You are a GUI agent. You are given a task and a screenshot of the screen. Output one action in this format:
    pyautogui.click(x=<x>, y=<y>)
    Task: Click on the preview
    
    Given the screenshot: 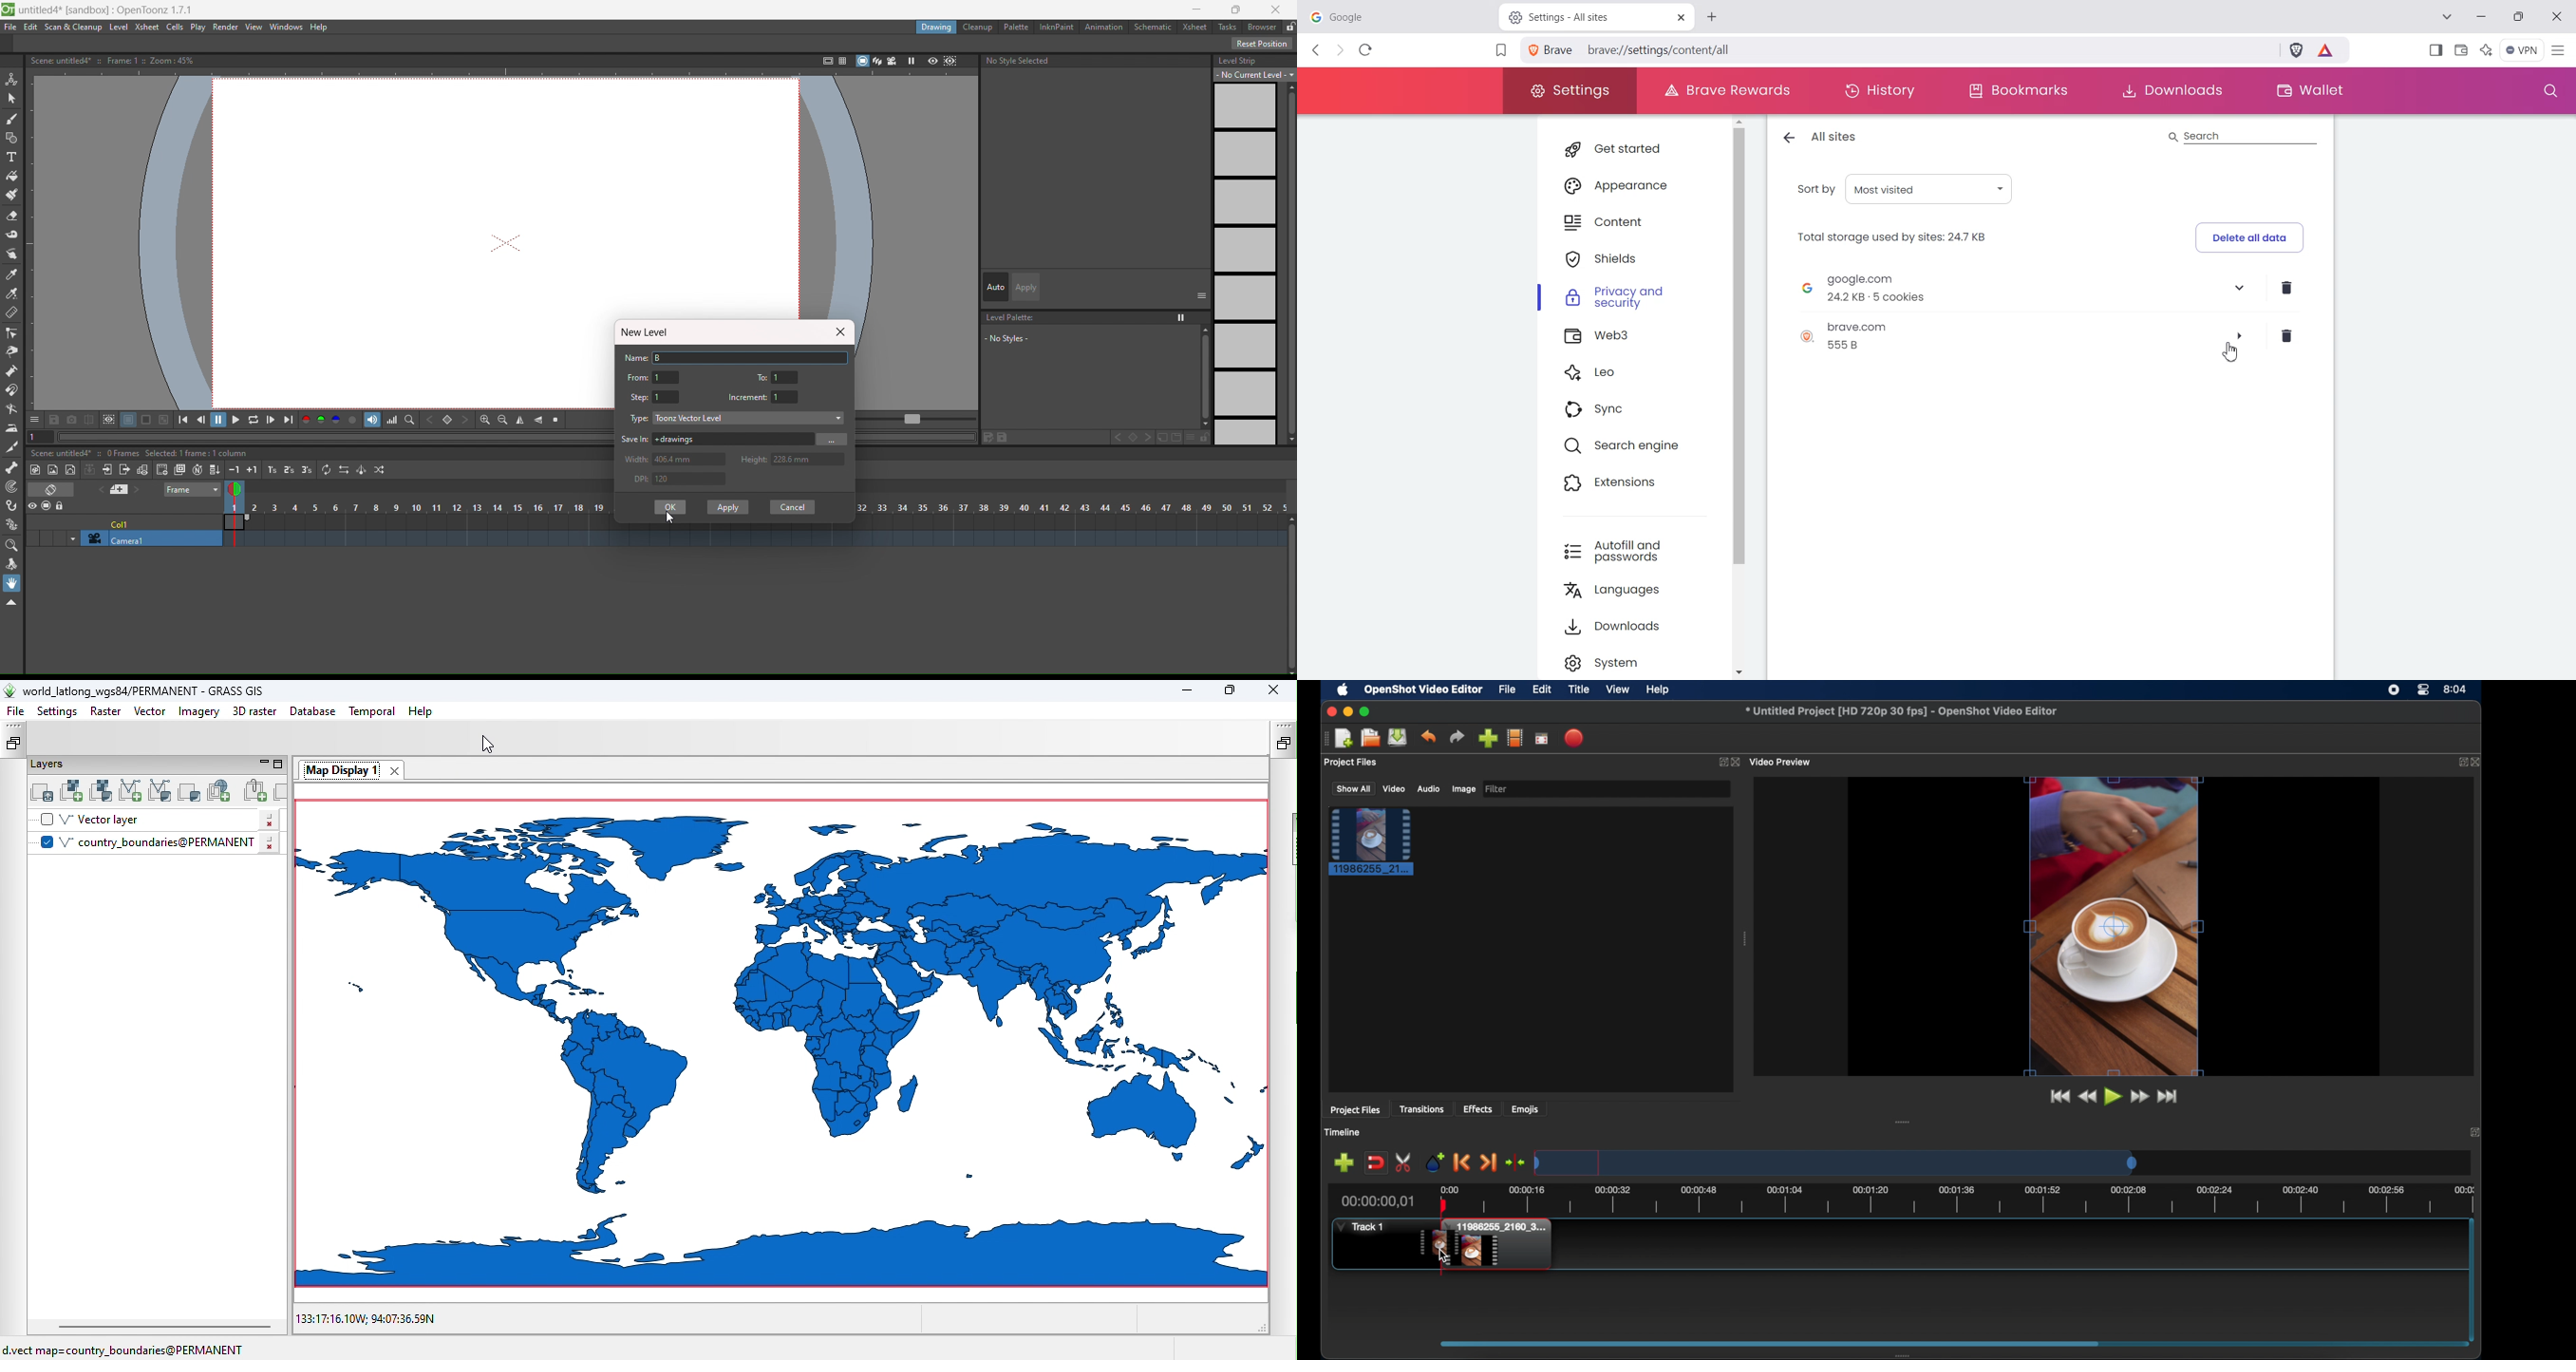 What is the action you would take?
    pyautogui.click(x=932, y=62)
    